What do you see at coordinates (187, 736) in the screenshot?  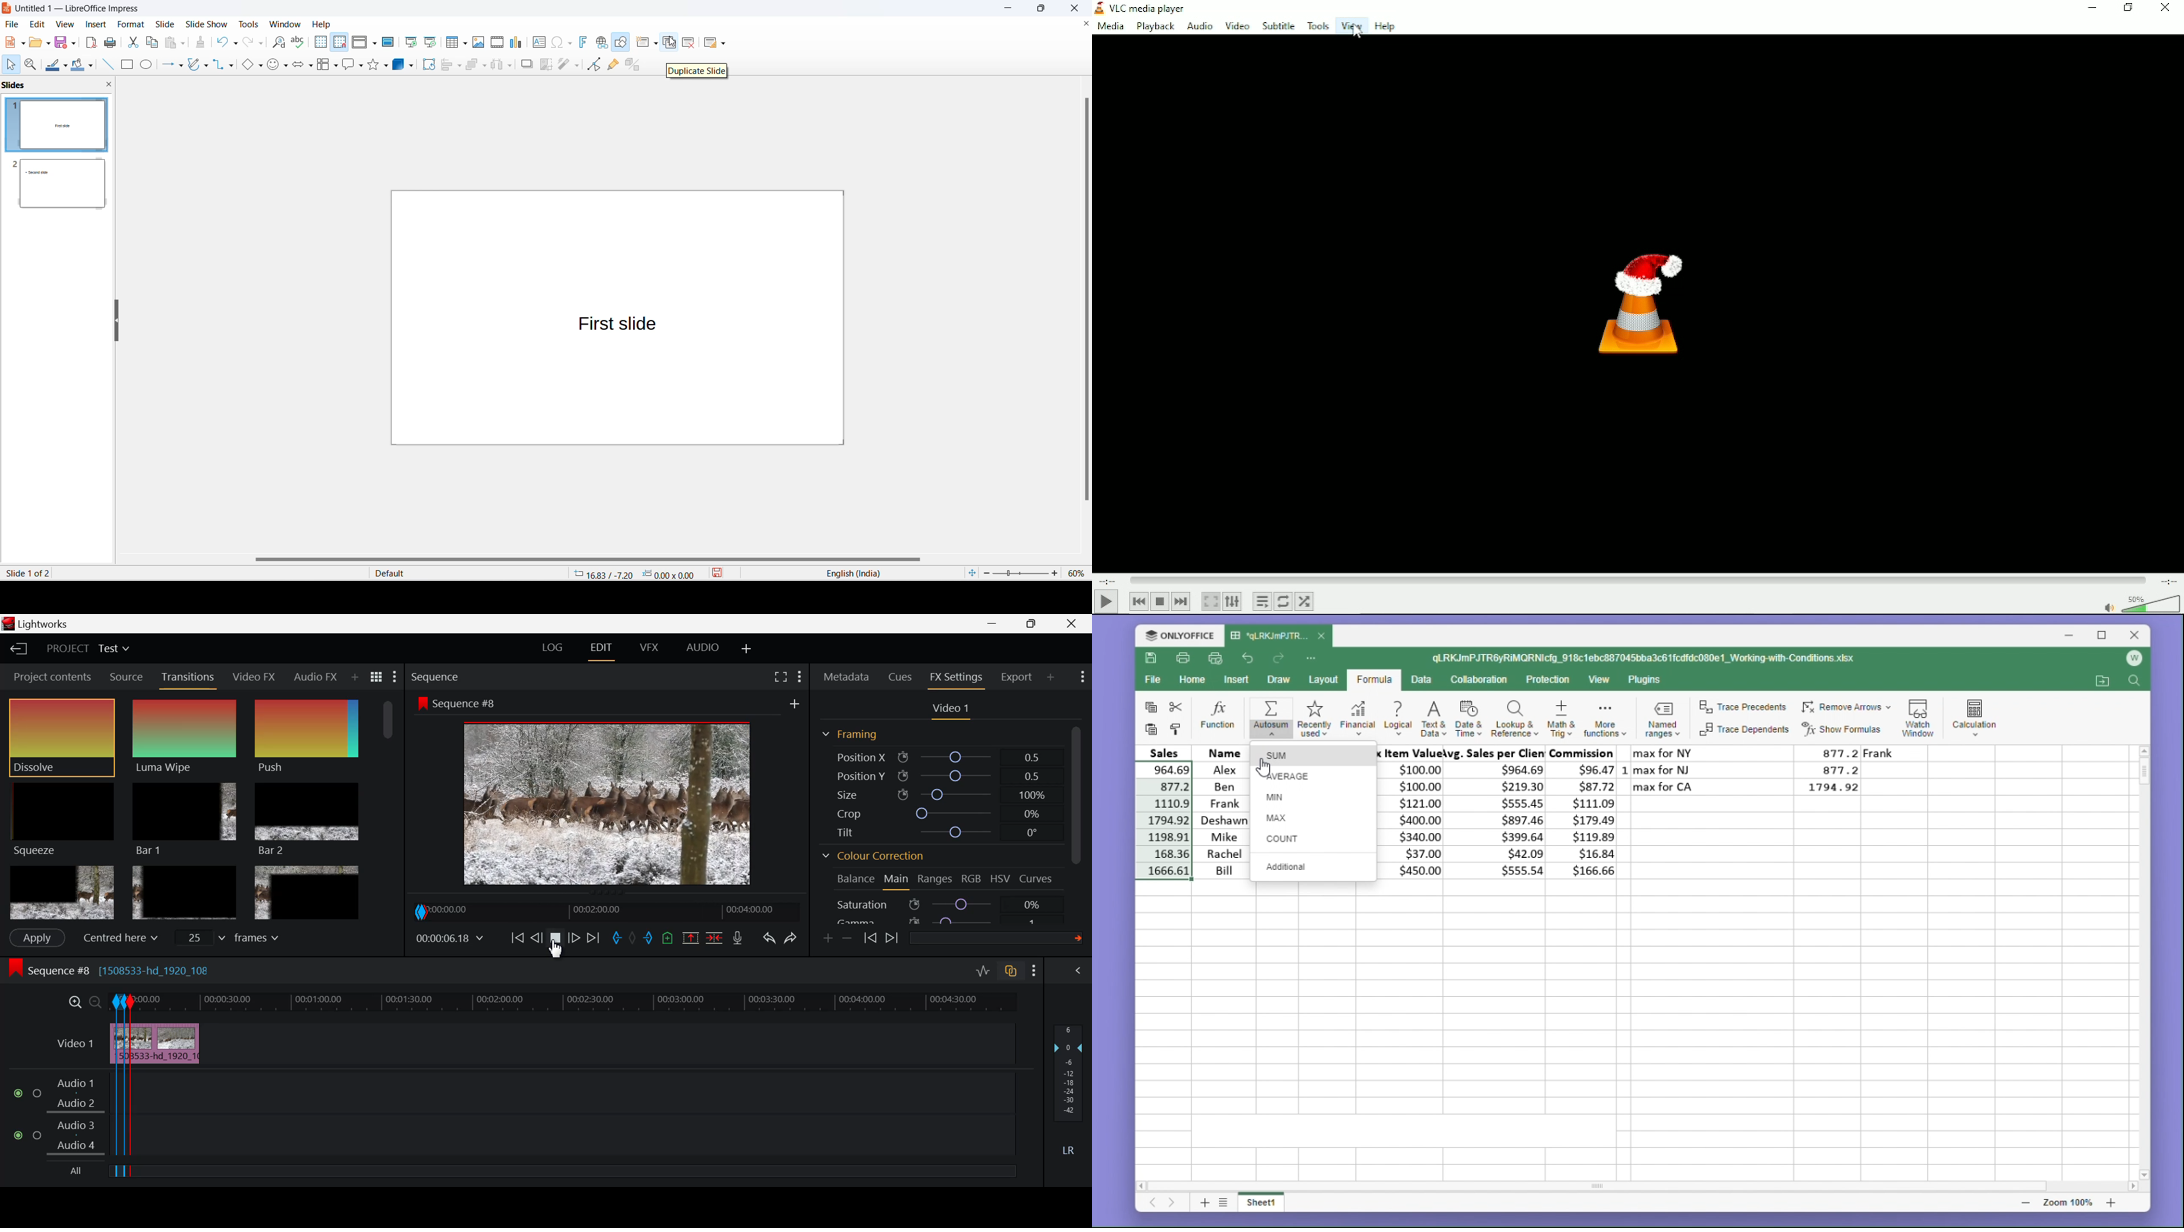 I see `Luma Wipe` at bounding box center [187, 736].